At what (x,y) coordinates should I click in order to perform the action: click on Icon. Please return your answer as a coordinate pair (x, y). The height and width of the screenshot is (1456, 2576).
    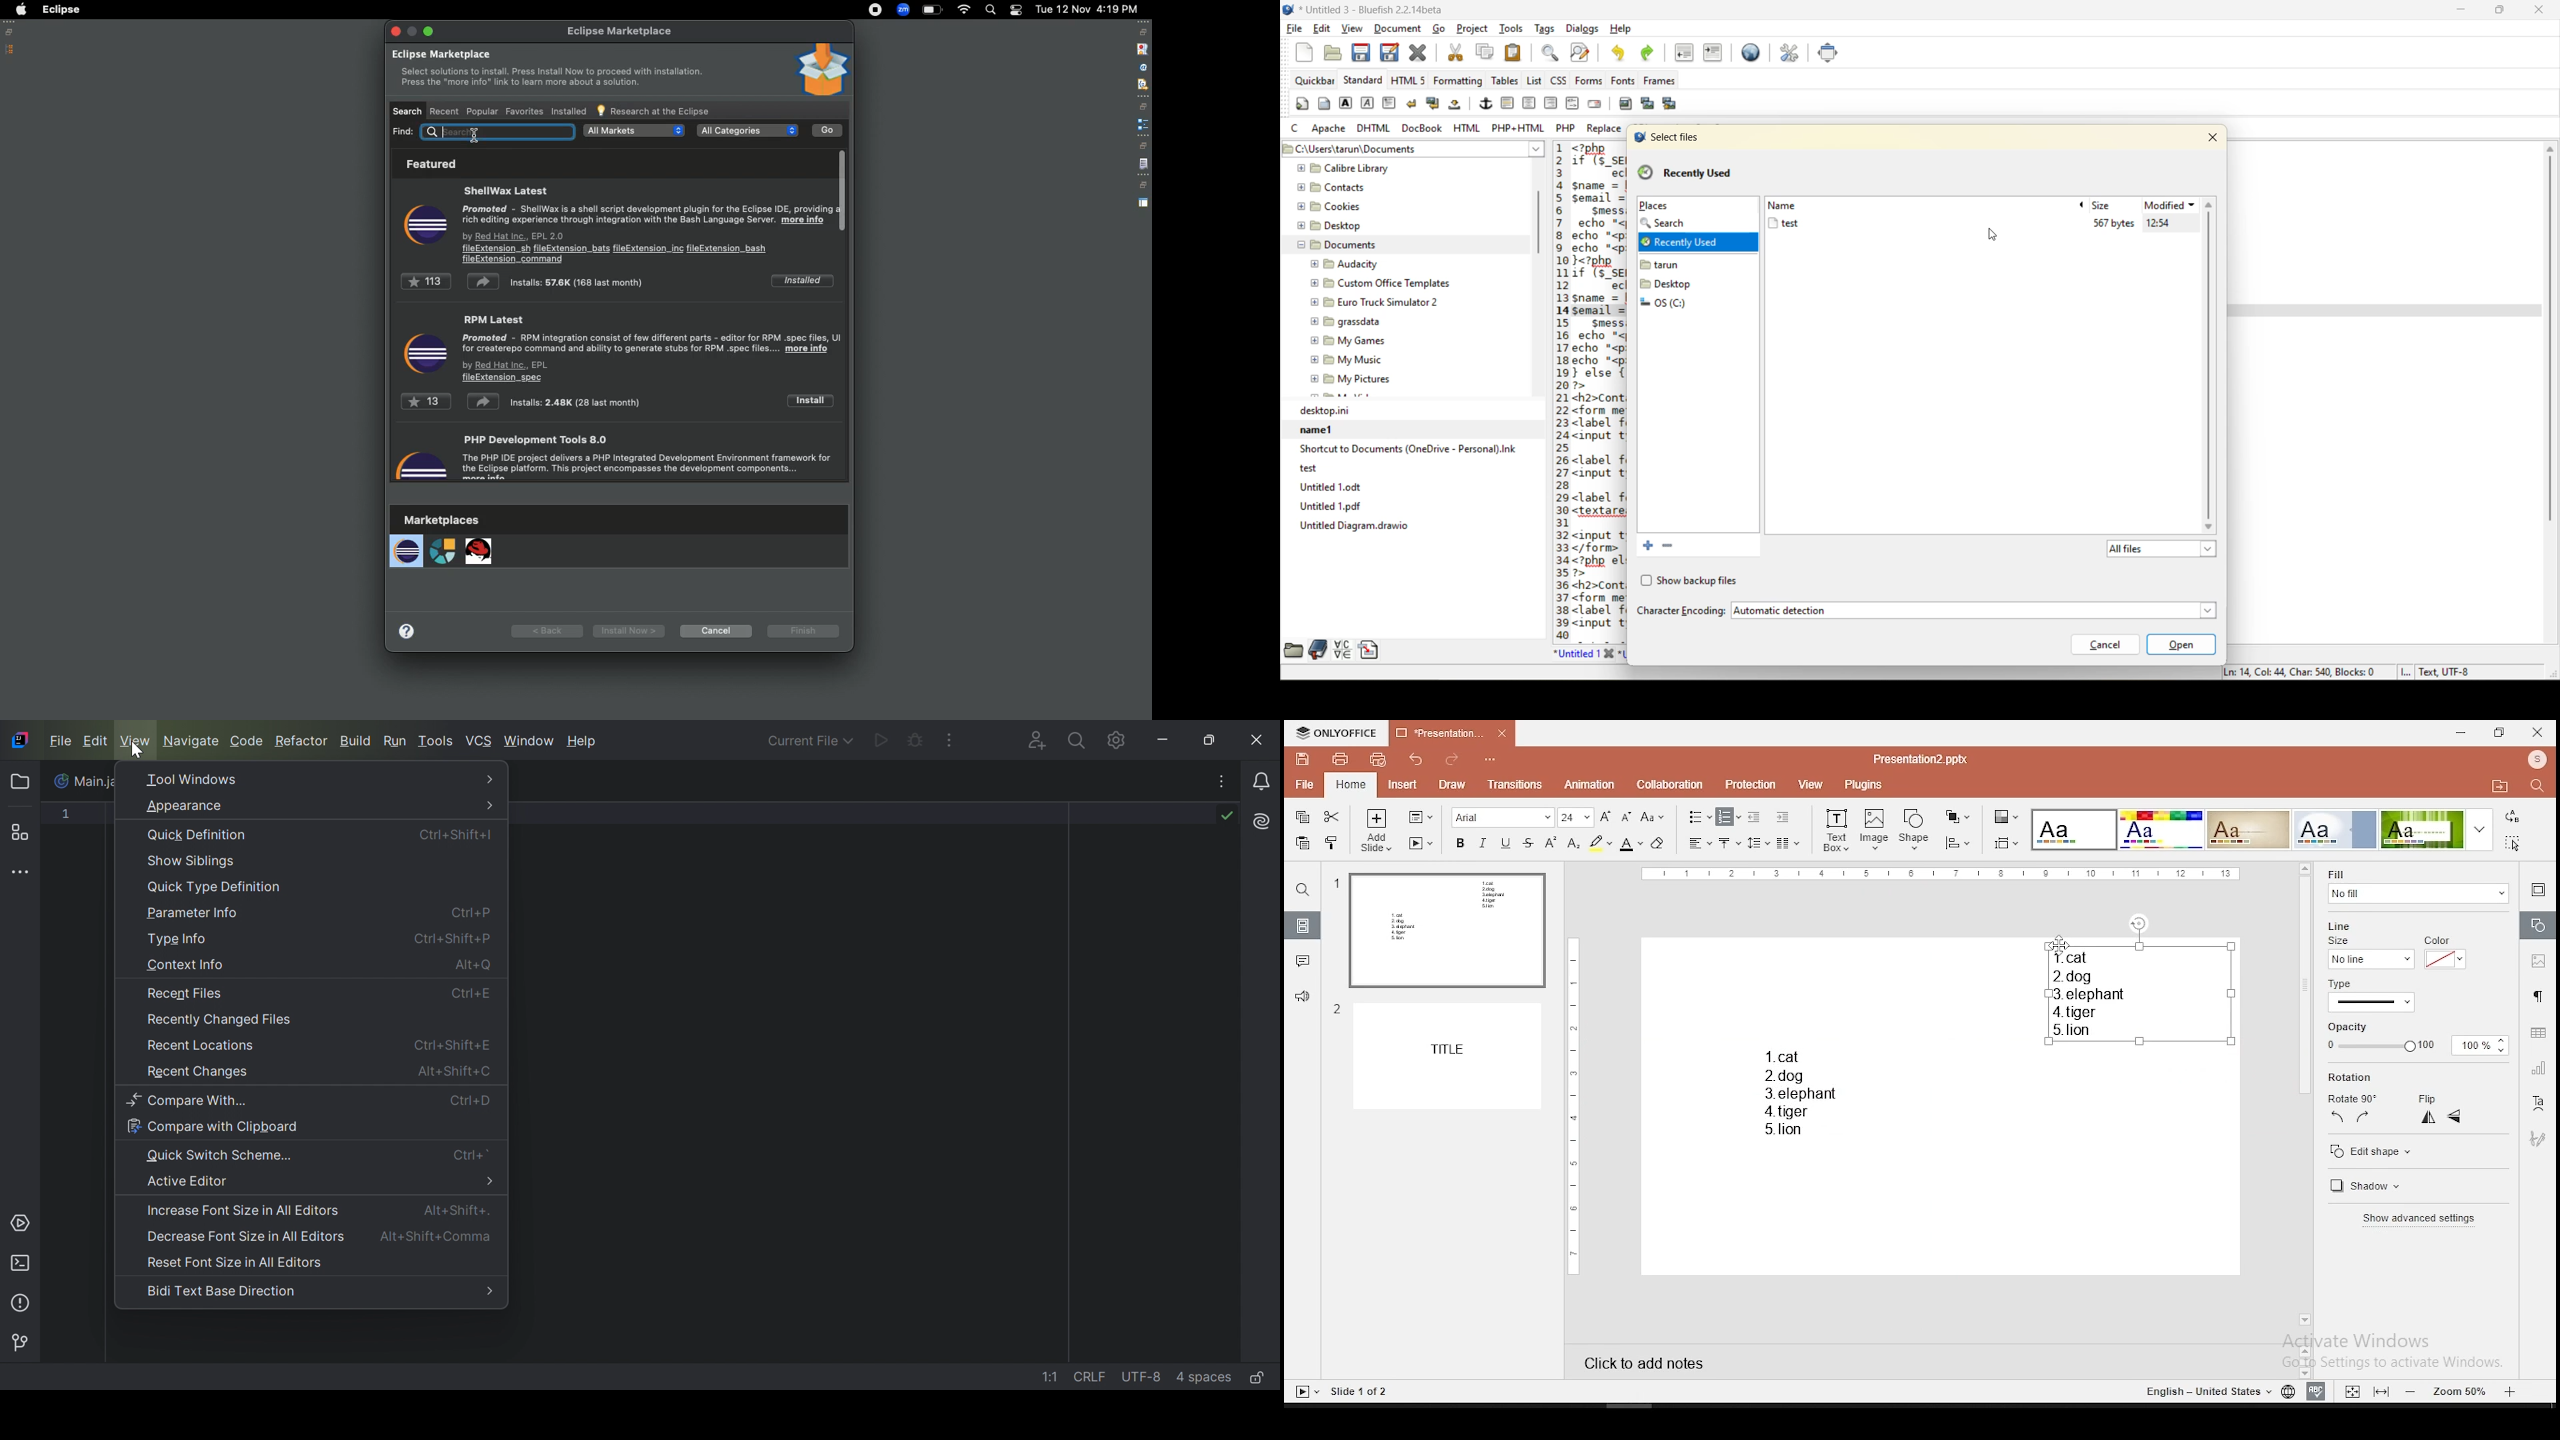
    Looking at the image, I should click on (19, 739).